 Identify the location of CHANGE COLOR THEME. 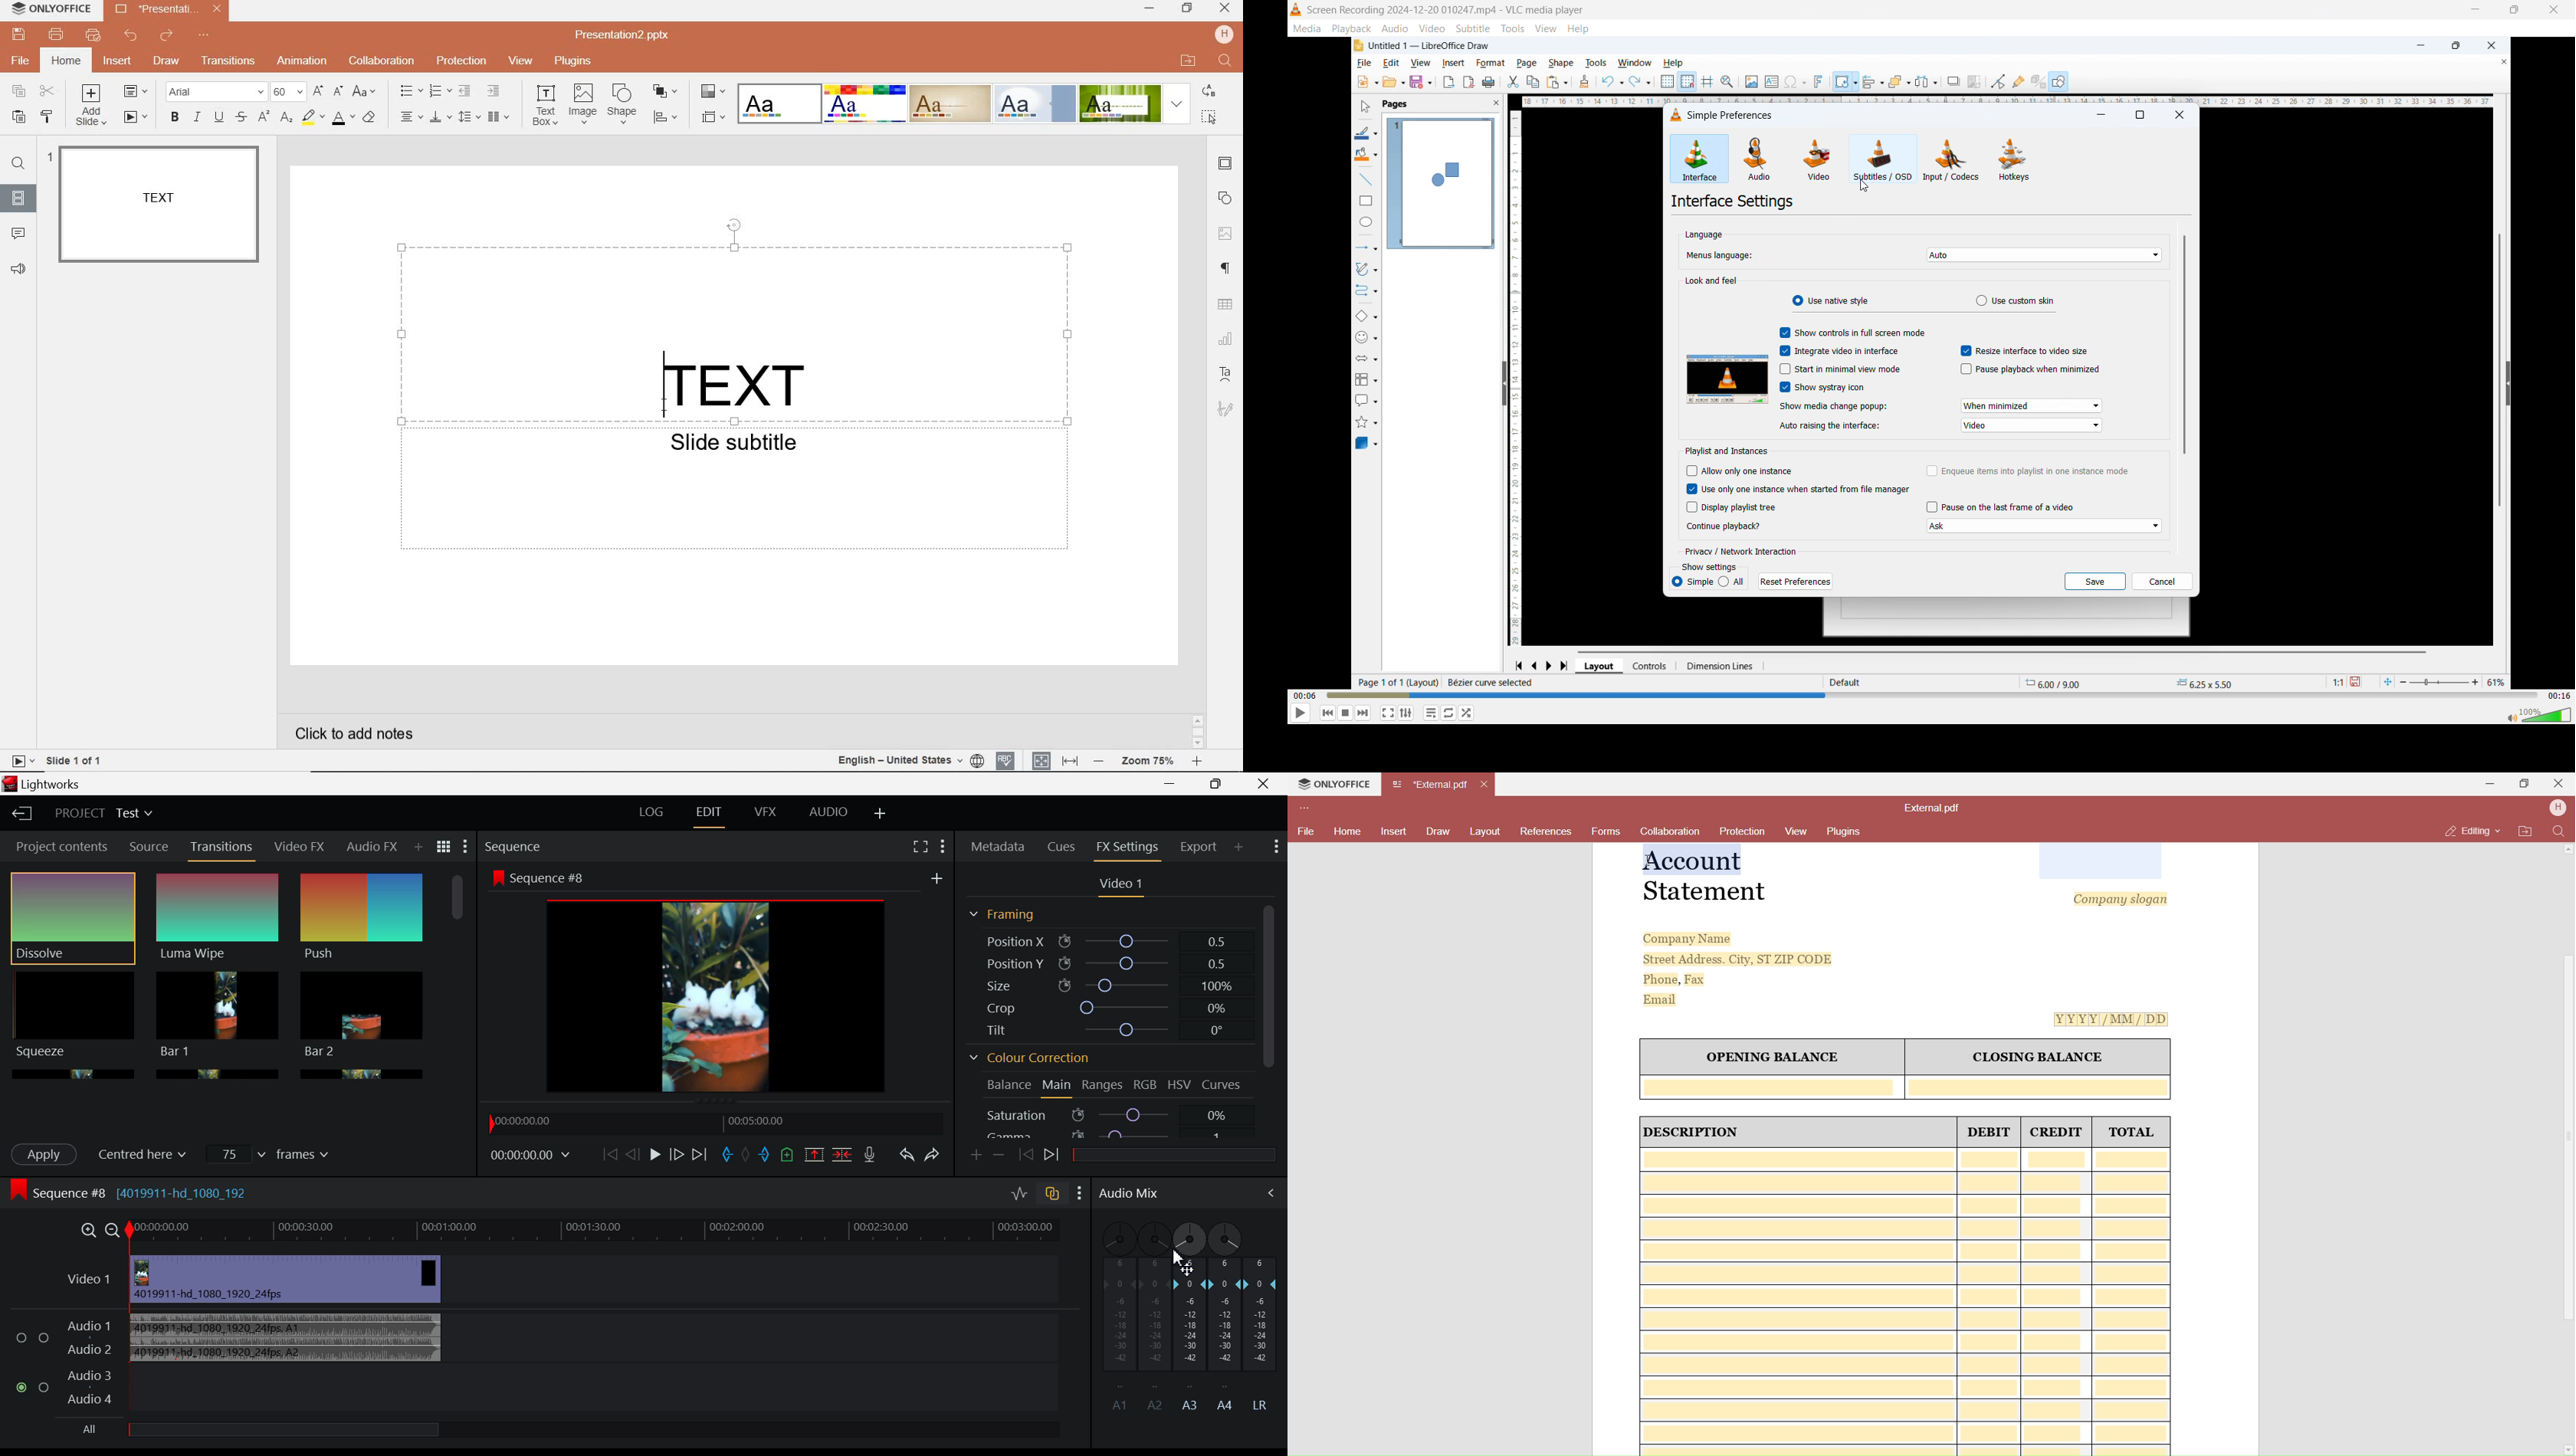
(712, 92).